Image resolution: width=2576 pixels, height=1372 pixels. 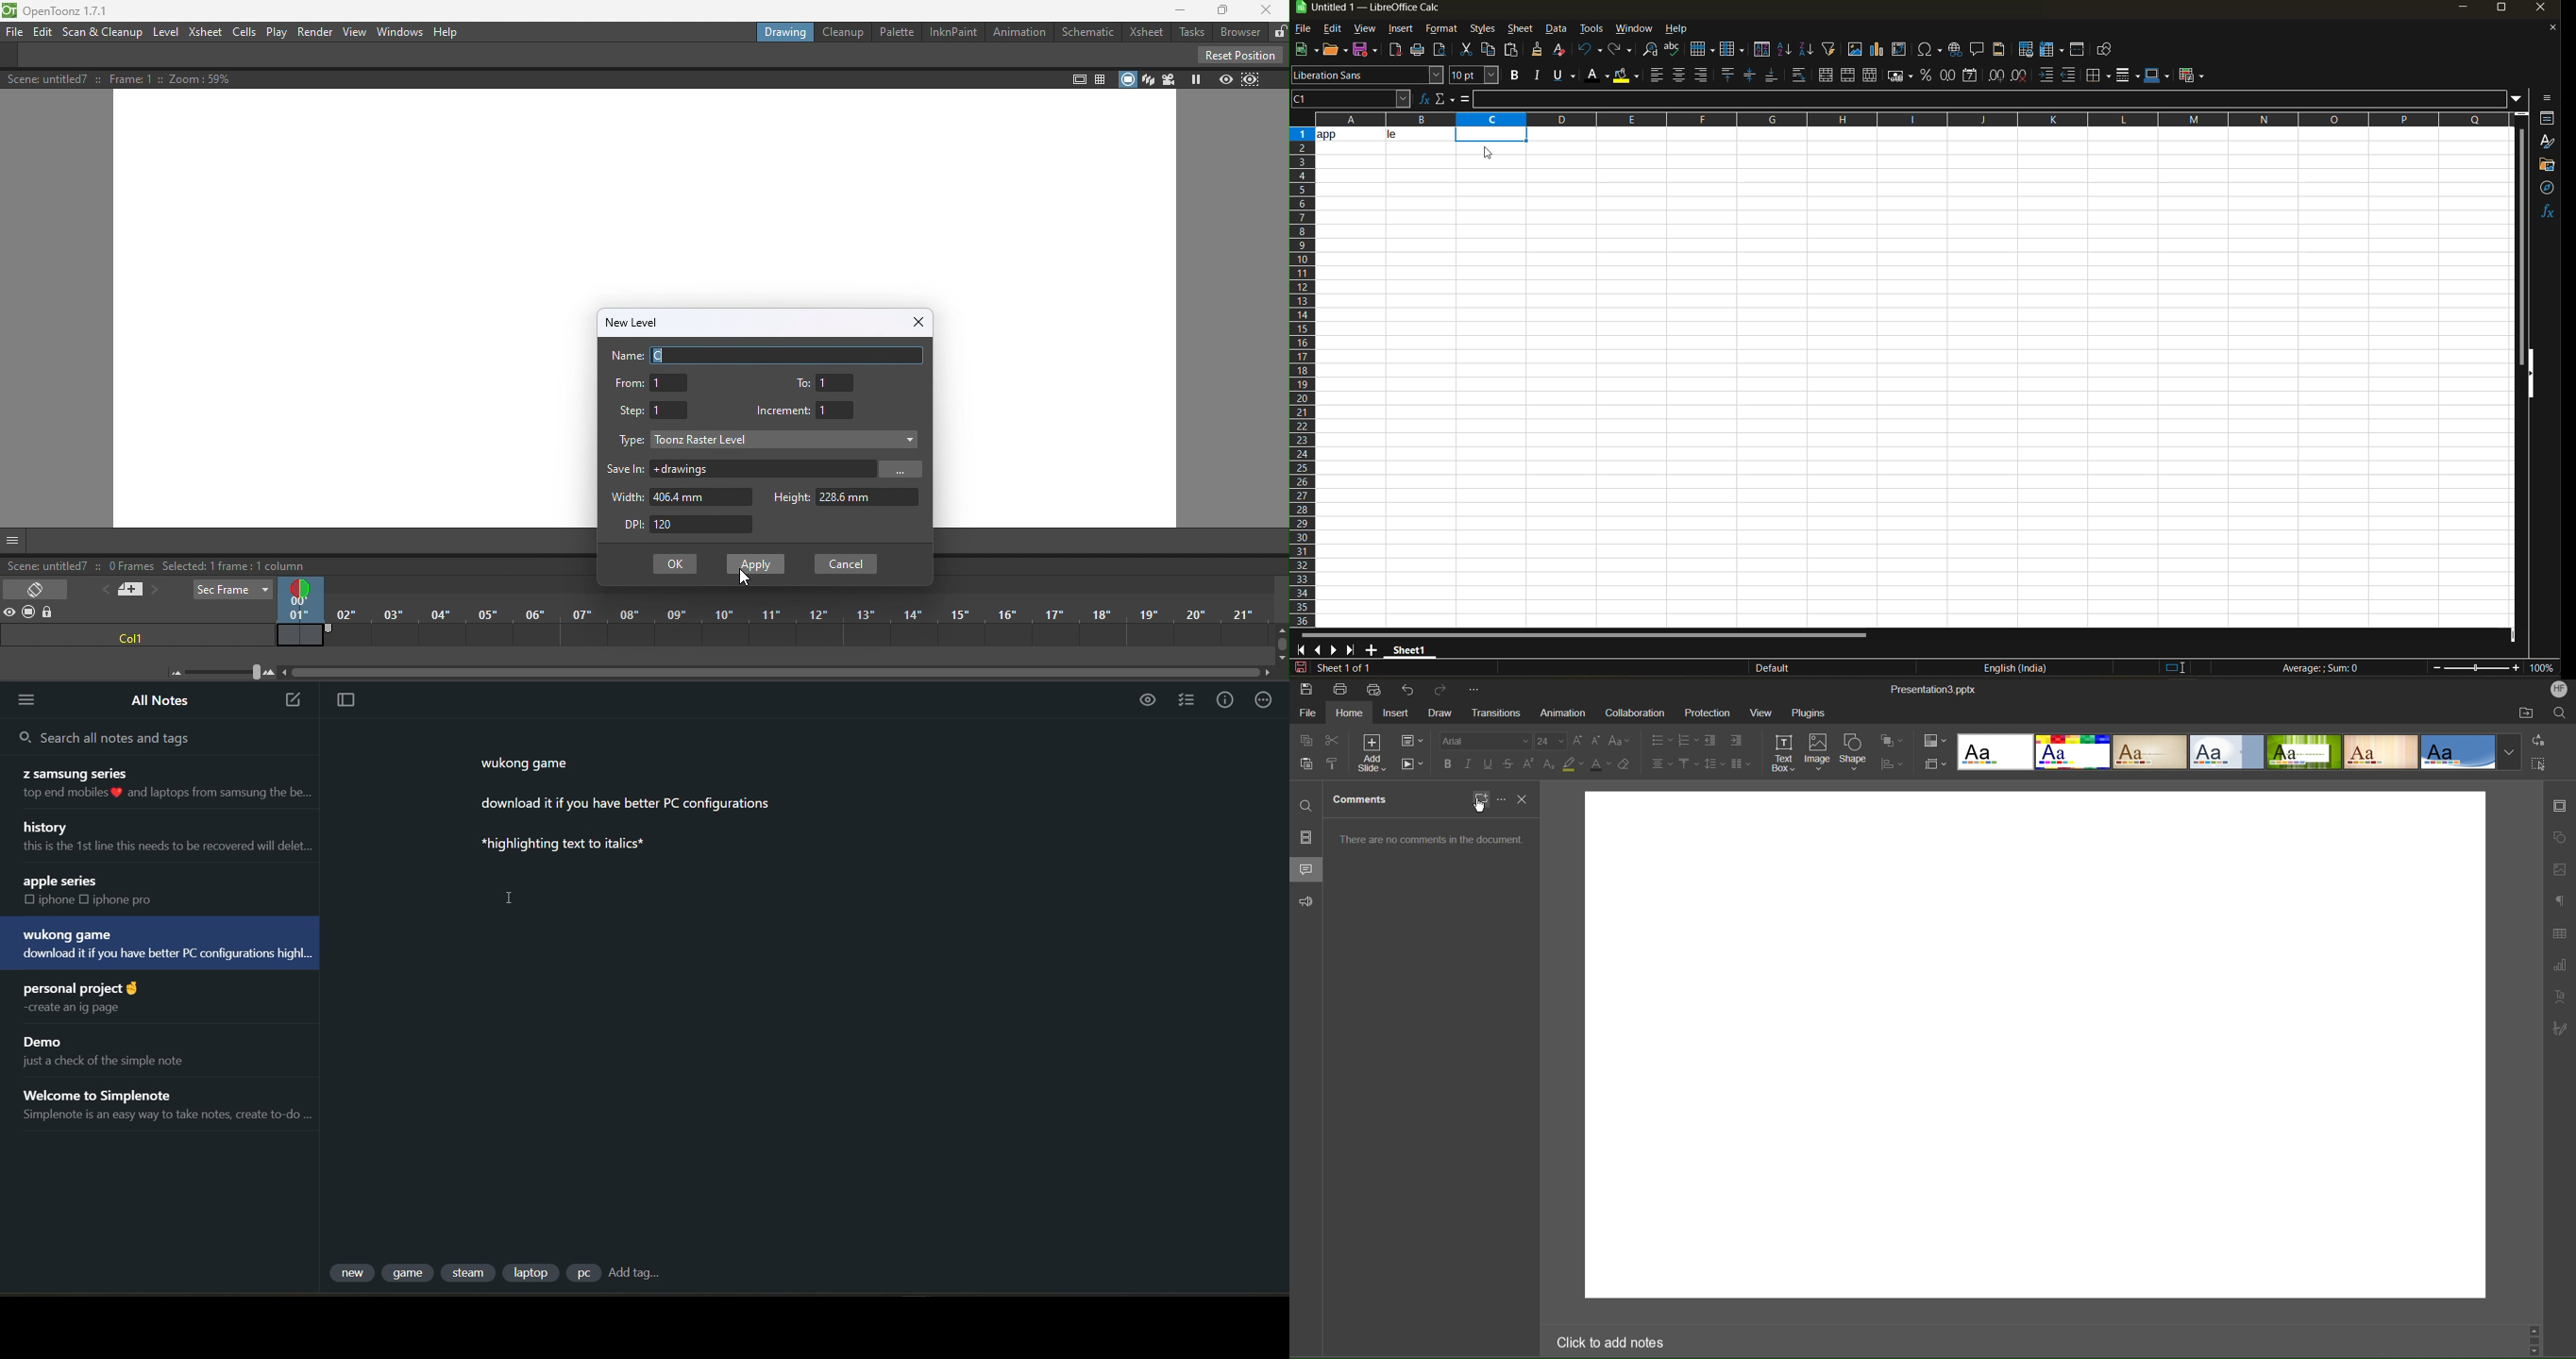 I want to click on GUI Show/Hide, so click(x=13, y=541).